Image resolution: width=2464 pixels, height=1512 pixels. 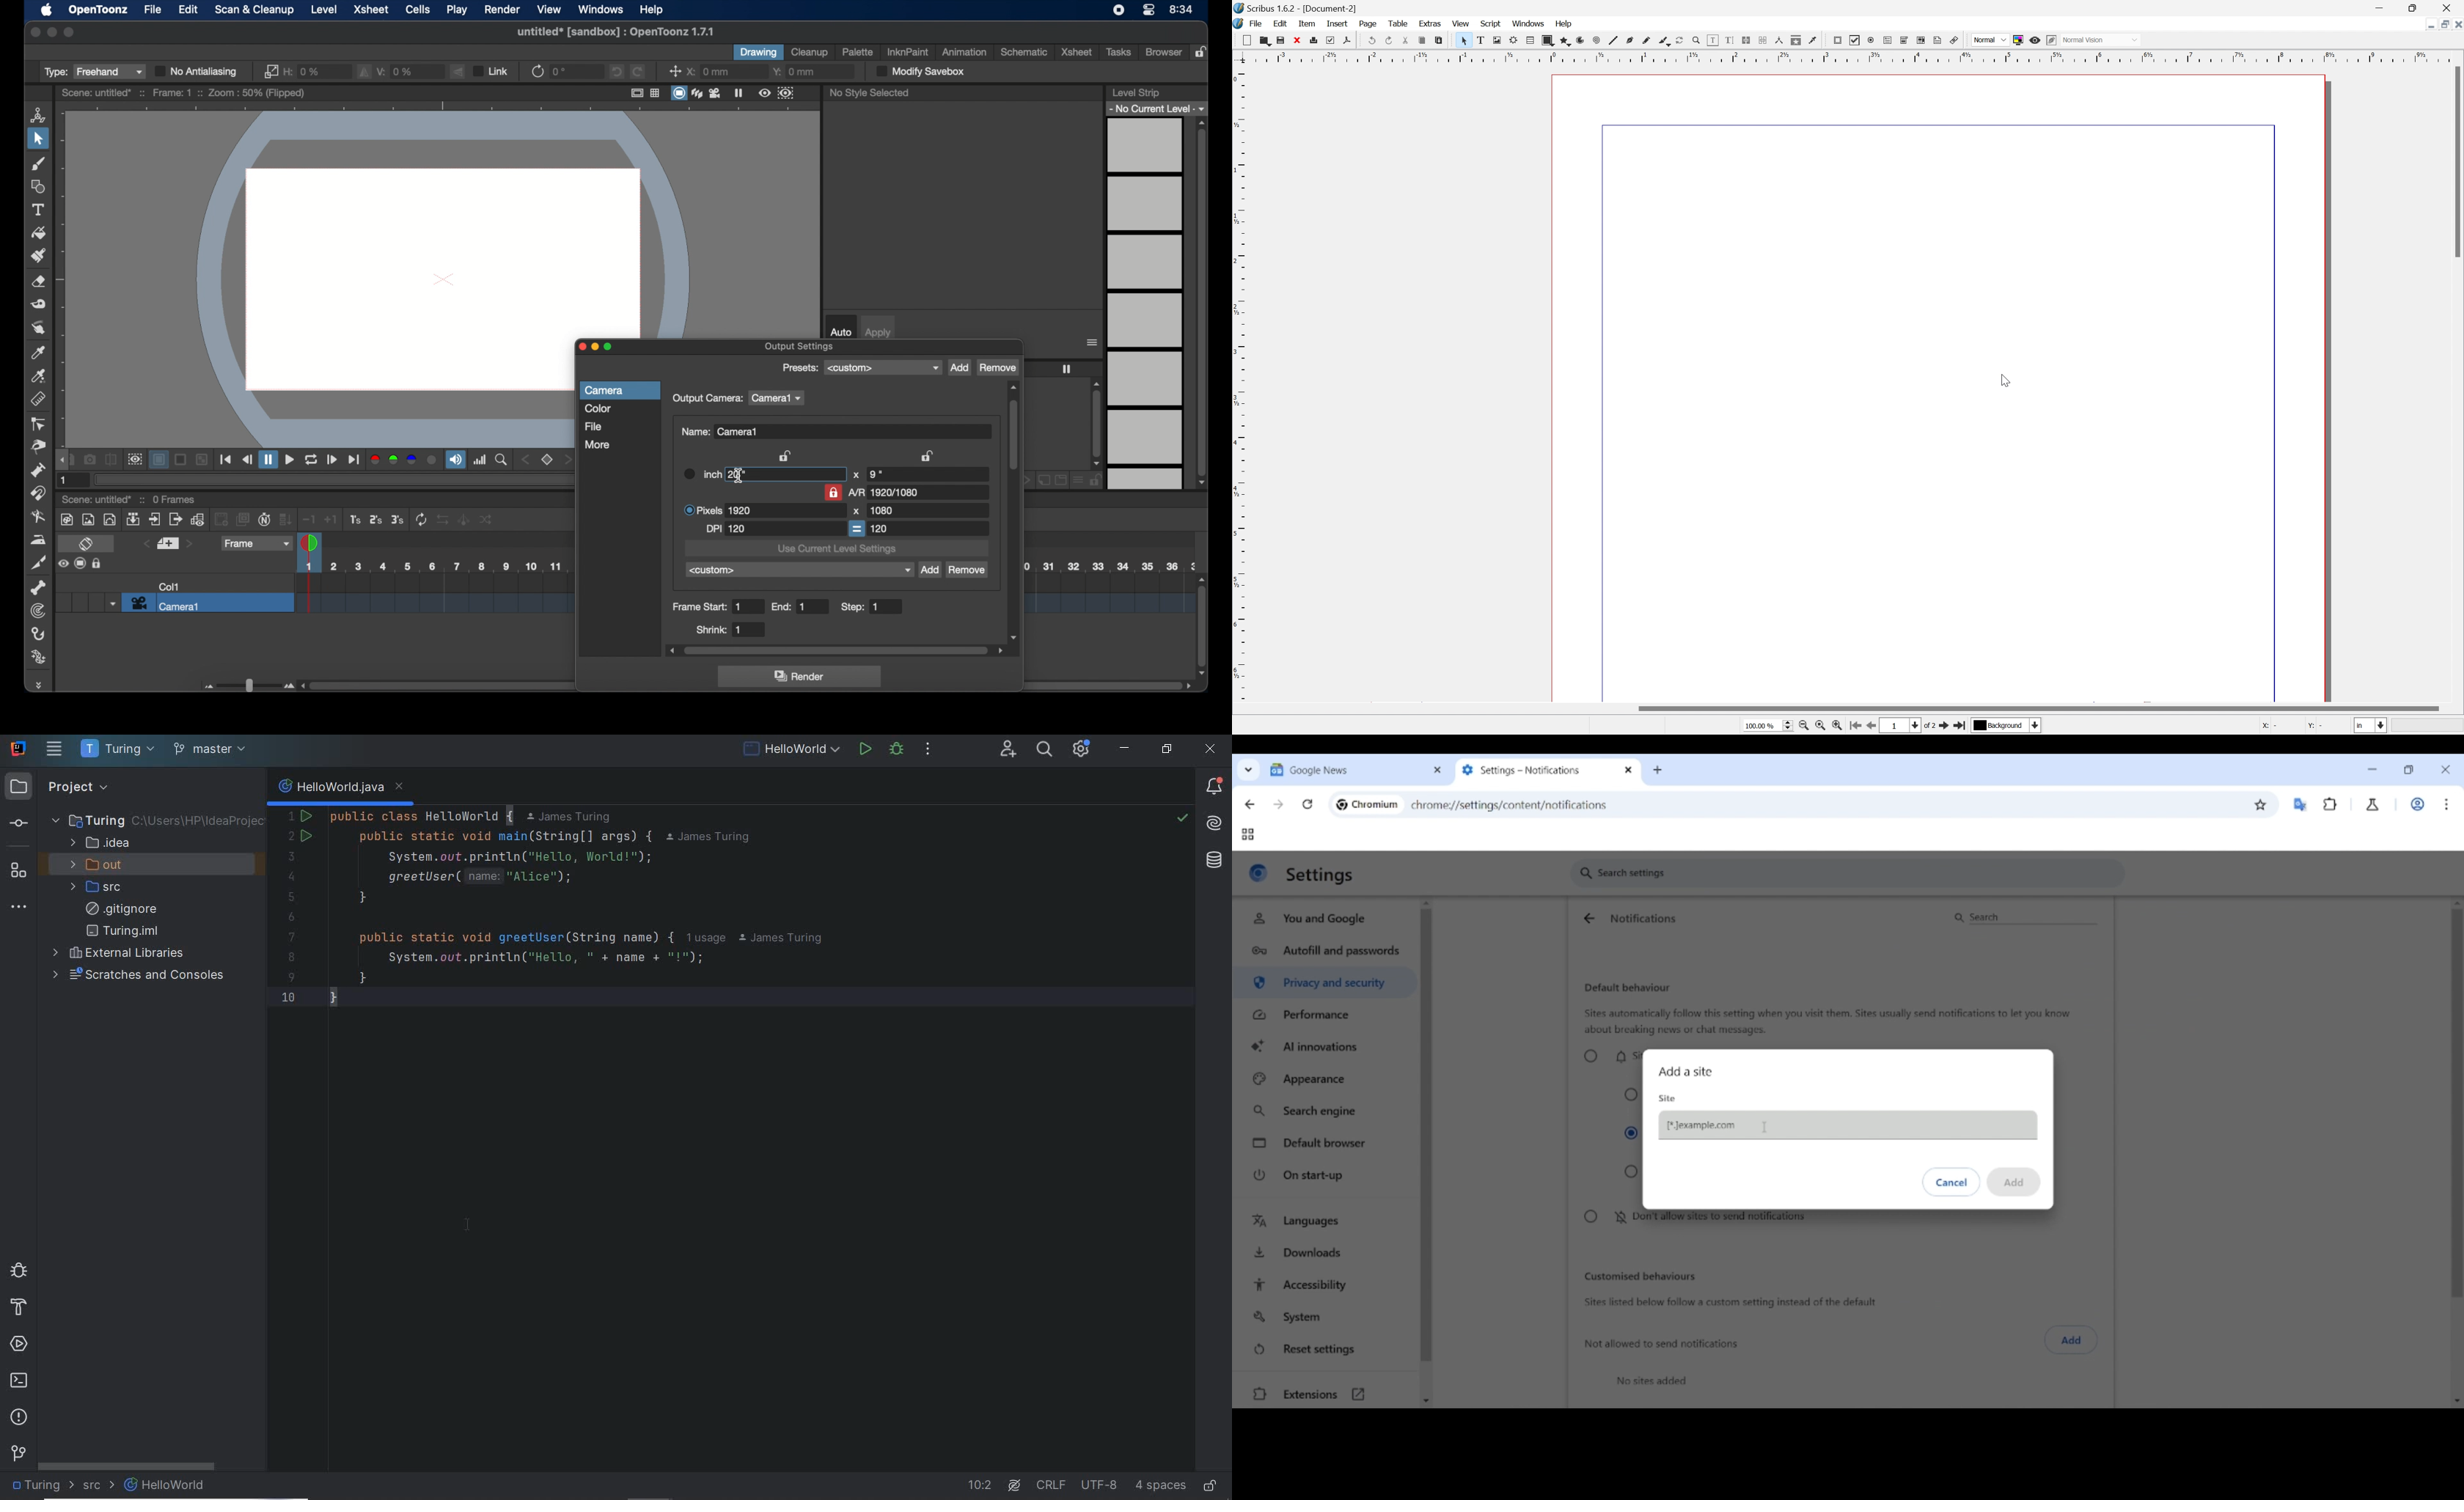 What do you see at coordinates (286, 520) in the screenshot?
I see `` at bounding box center [286, 520].